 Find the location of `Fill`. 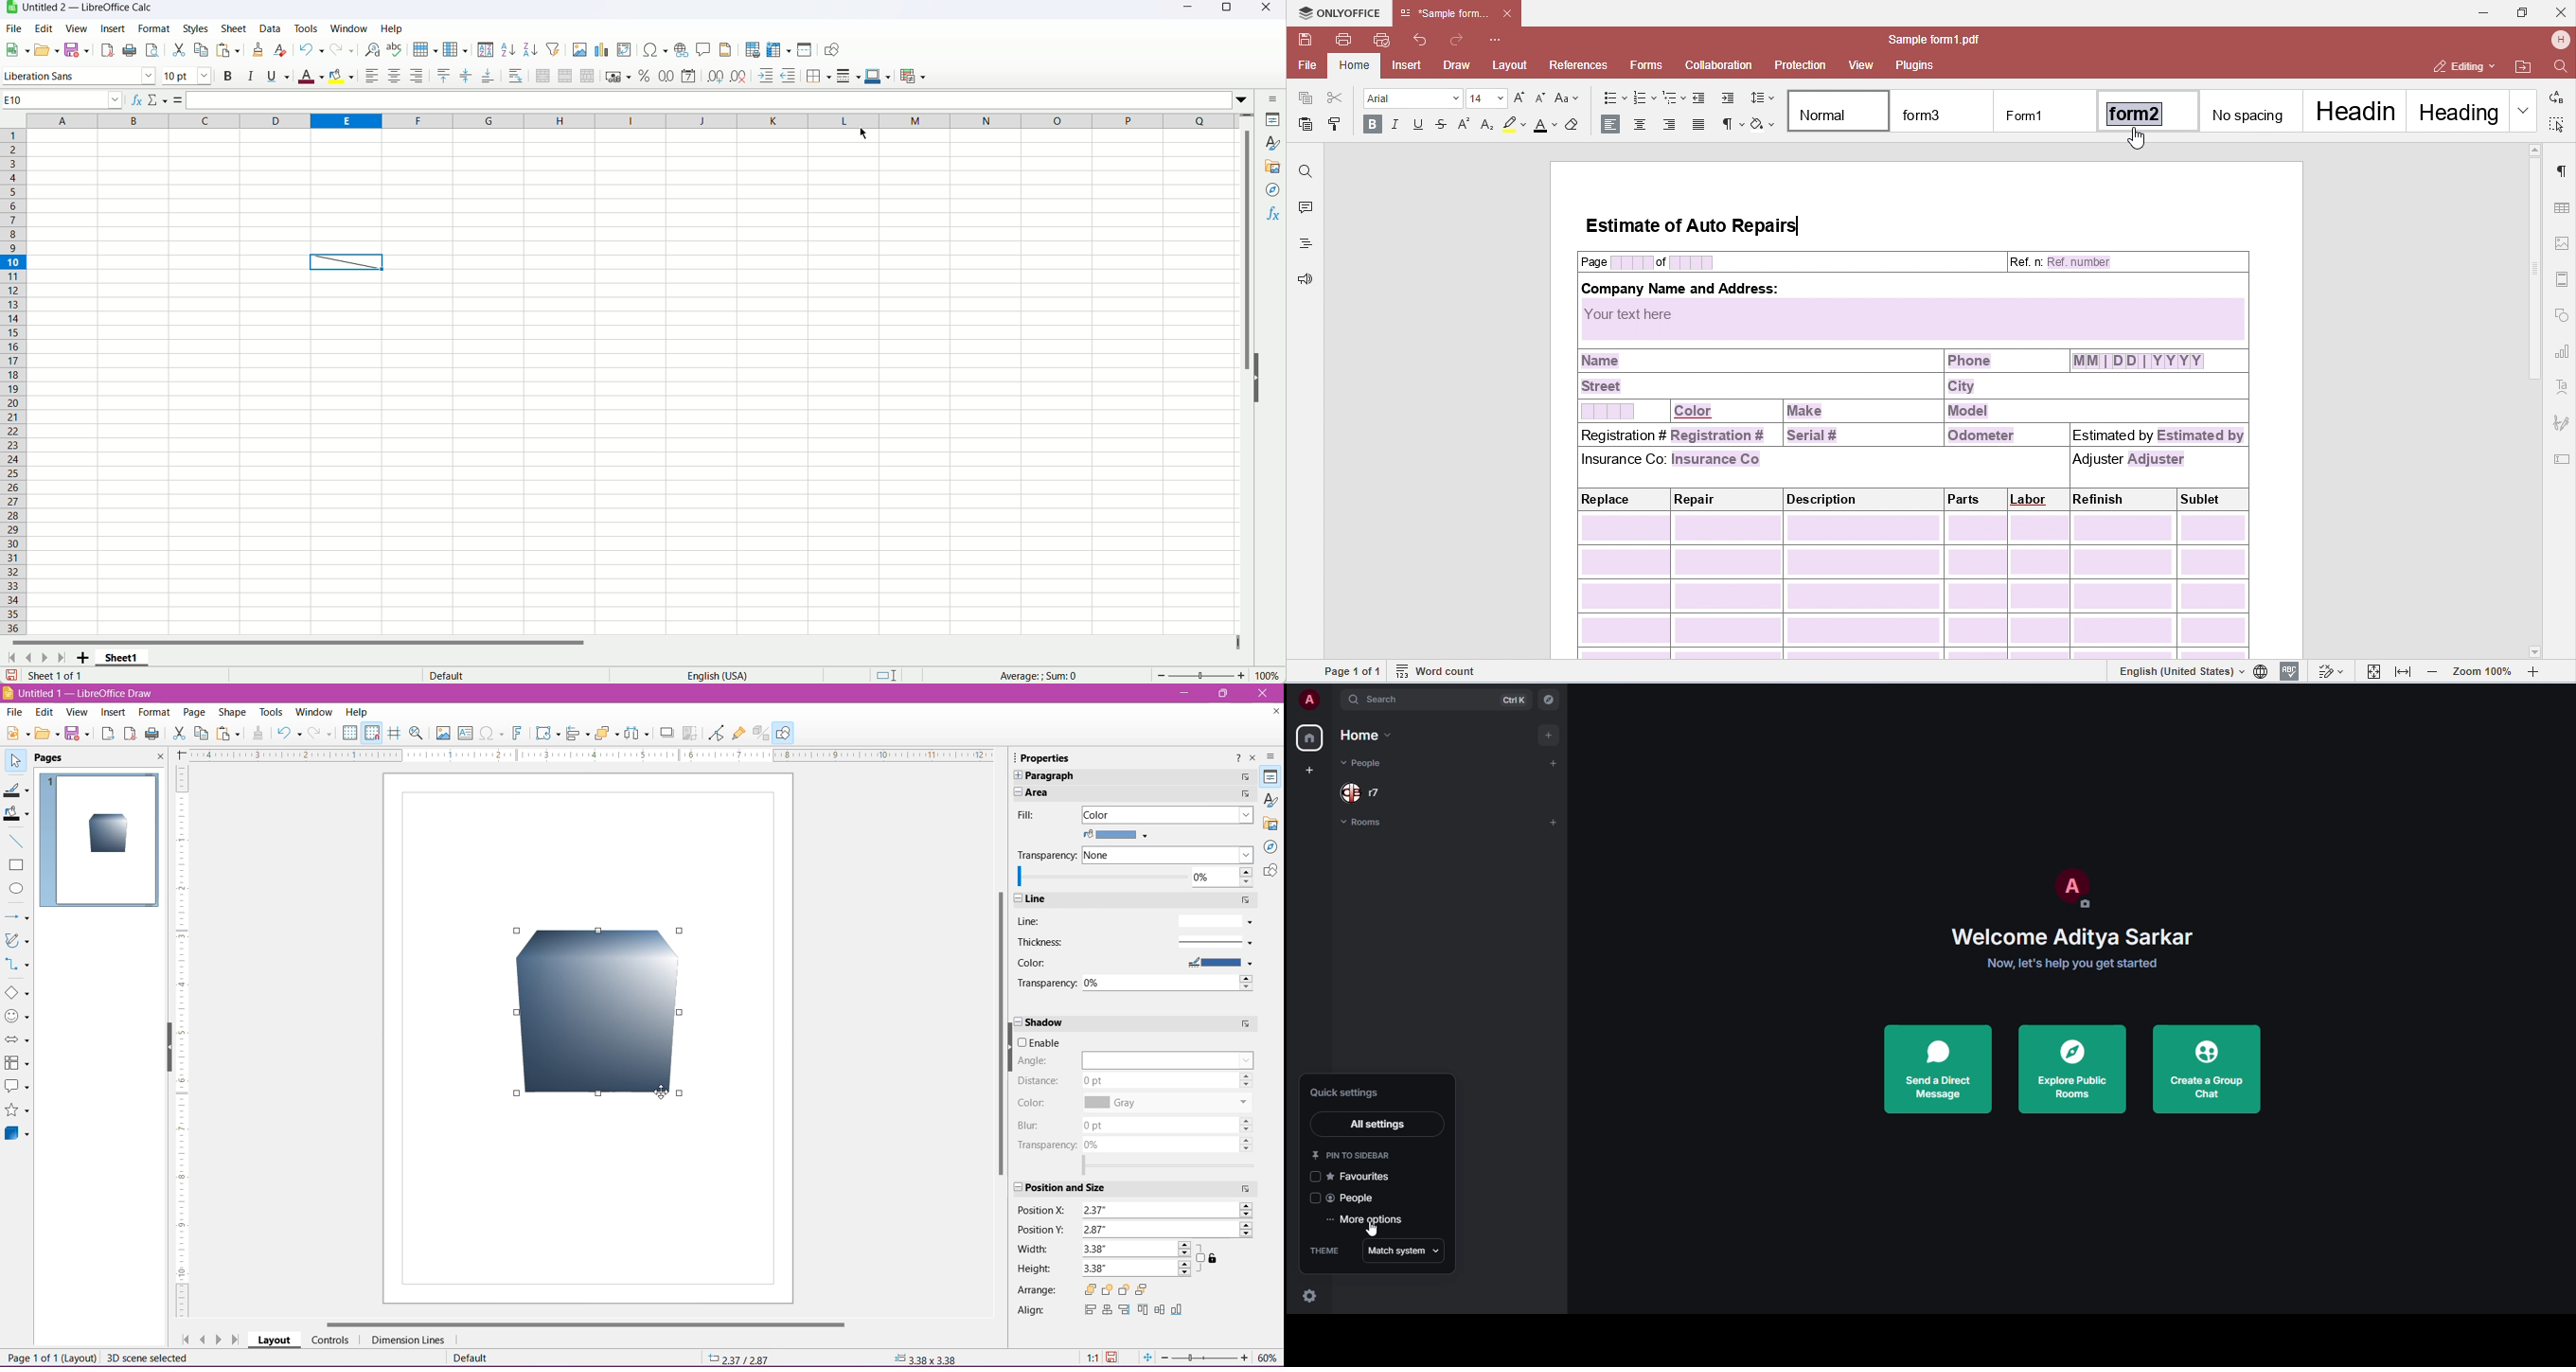

Fill is located at coordinates (1031, 815).